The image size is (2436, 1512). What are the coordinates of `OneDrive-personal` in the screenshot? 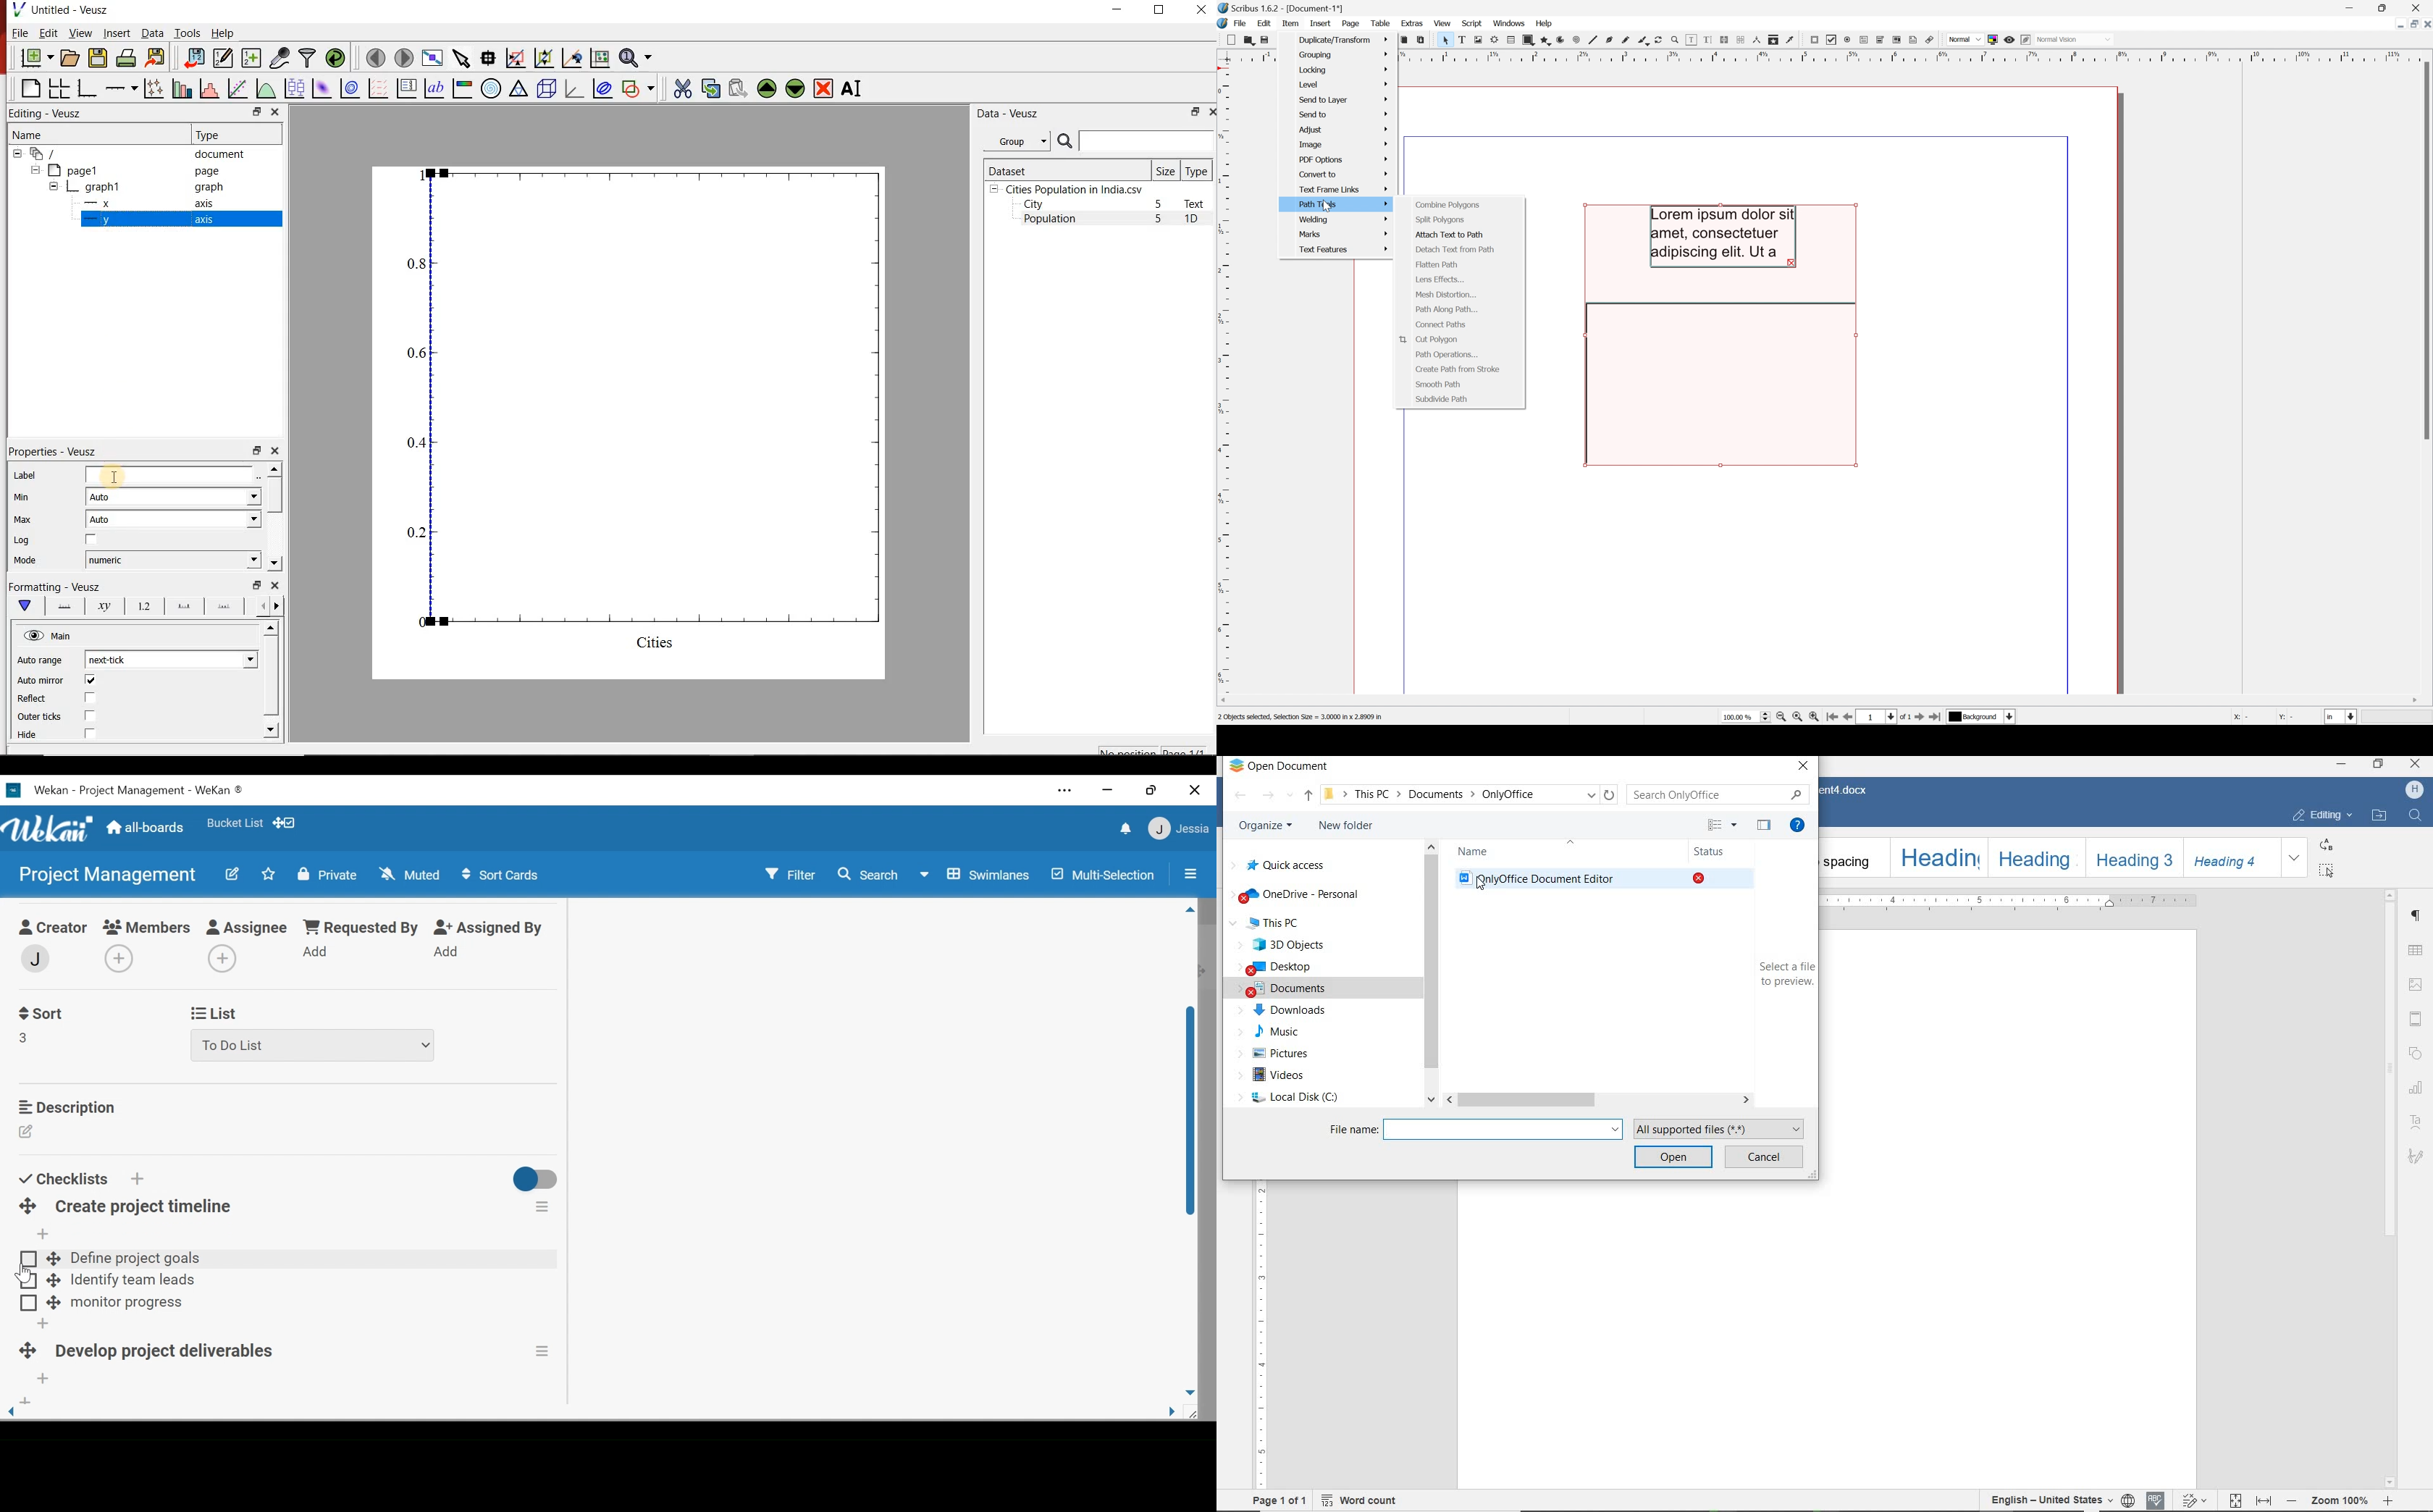 It's located at (1305, 895).